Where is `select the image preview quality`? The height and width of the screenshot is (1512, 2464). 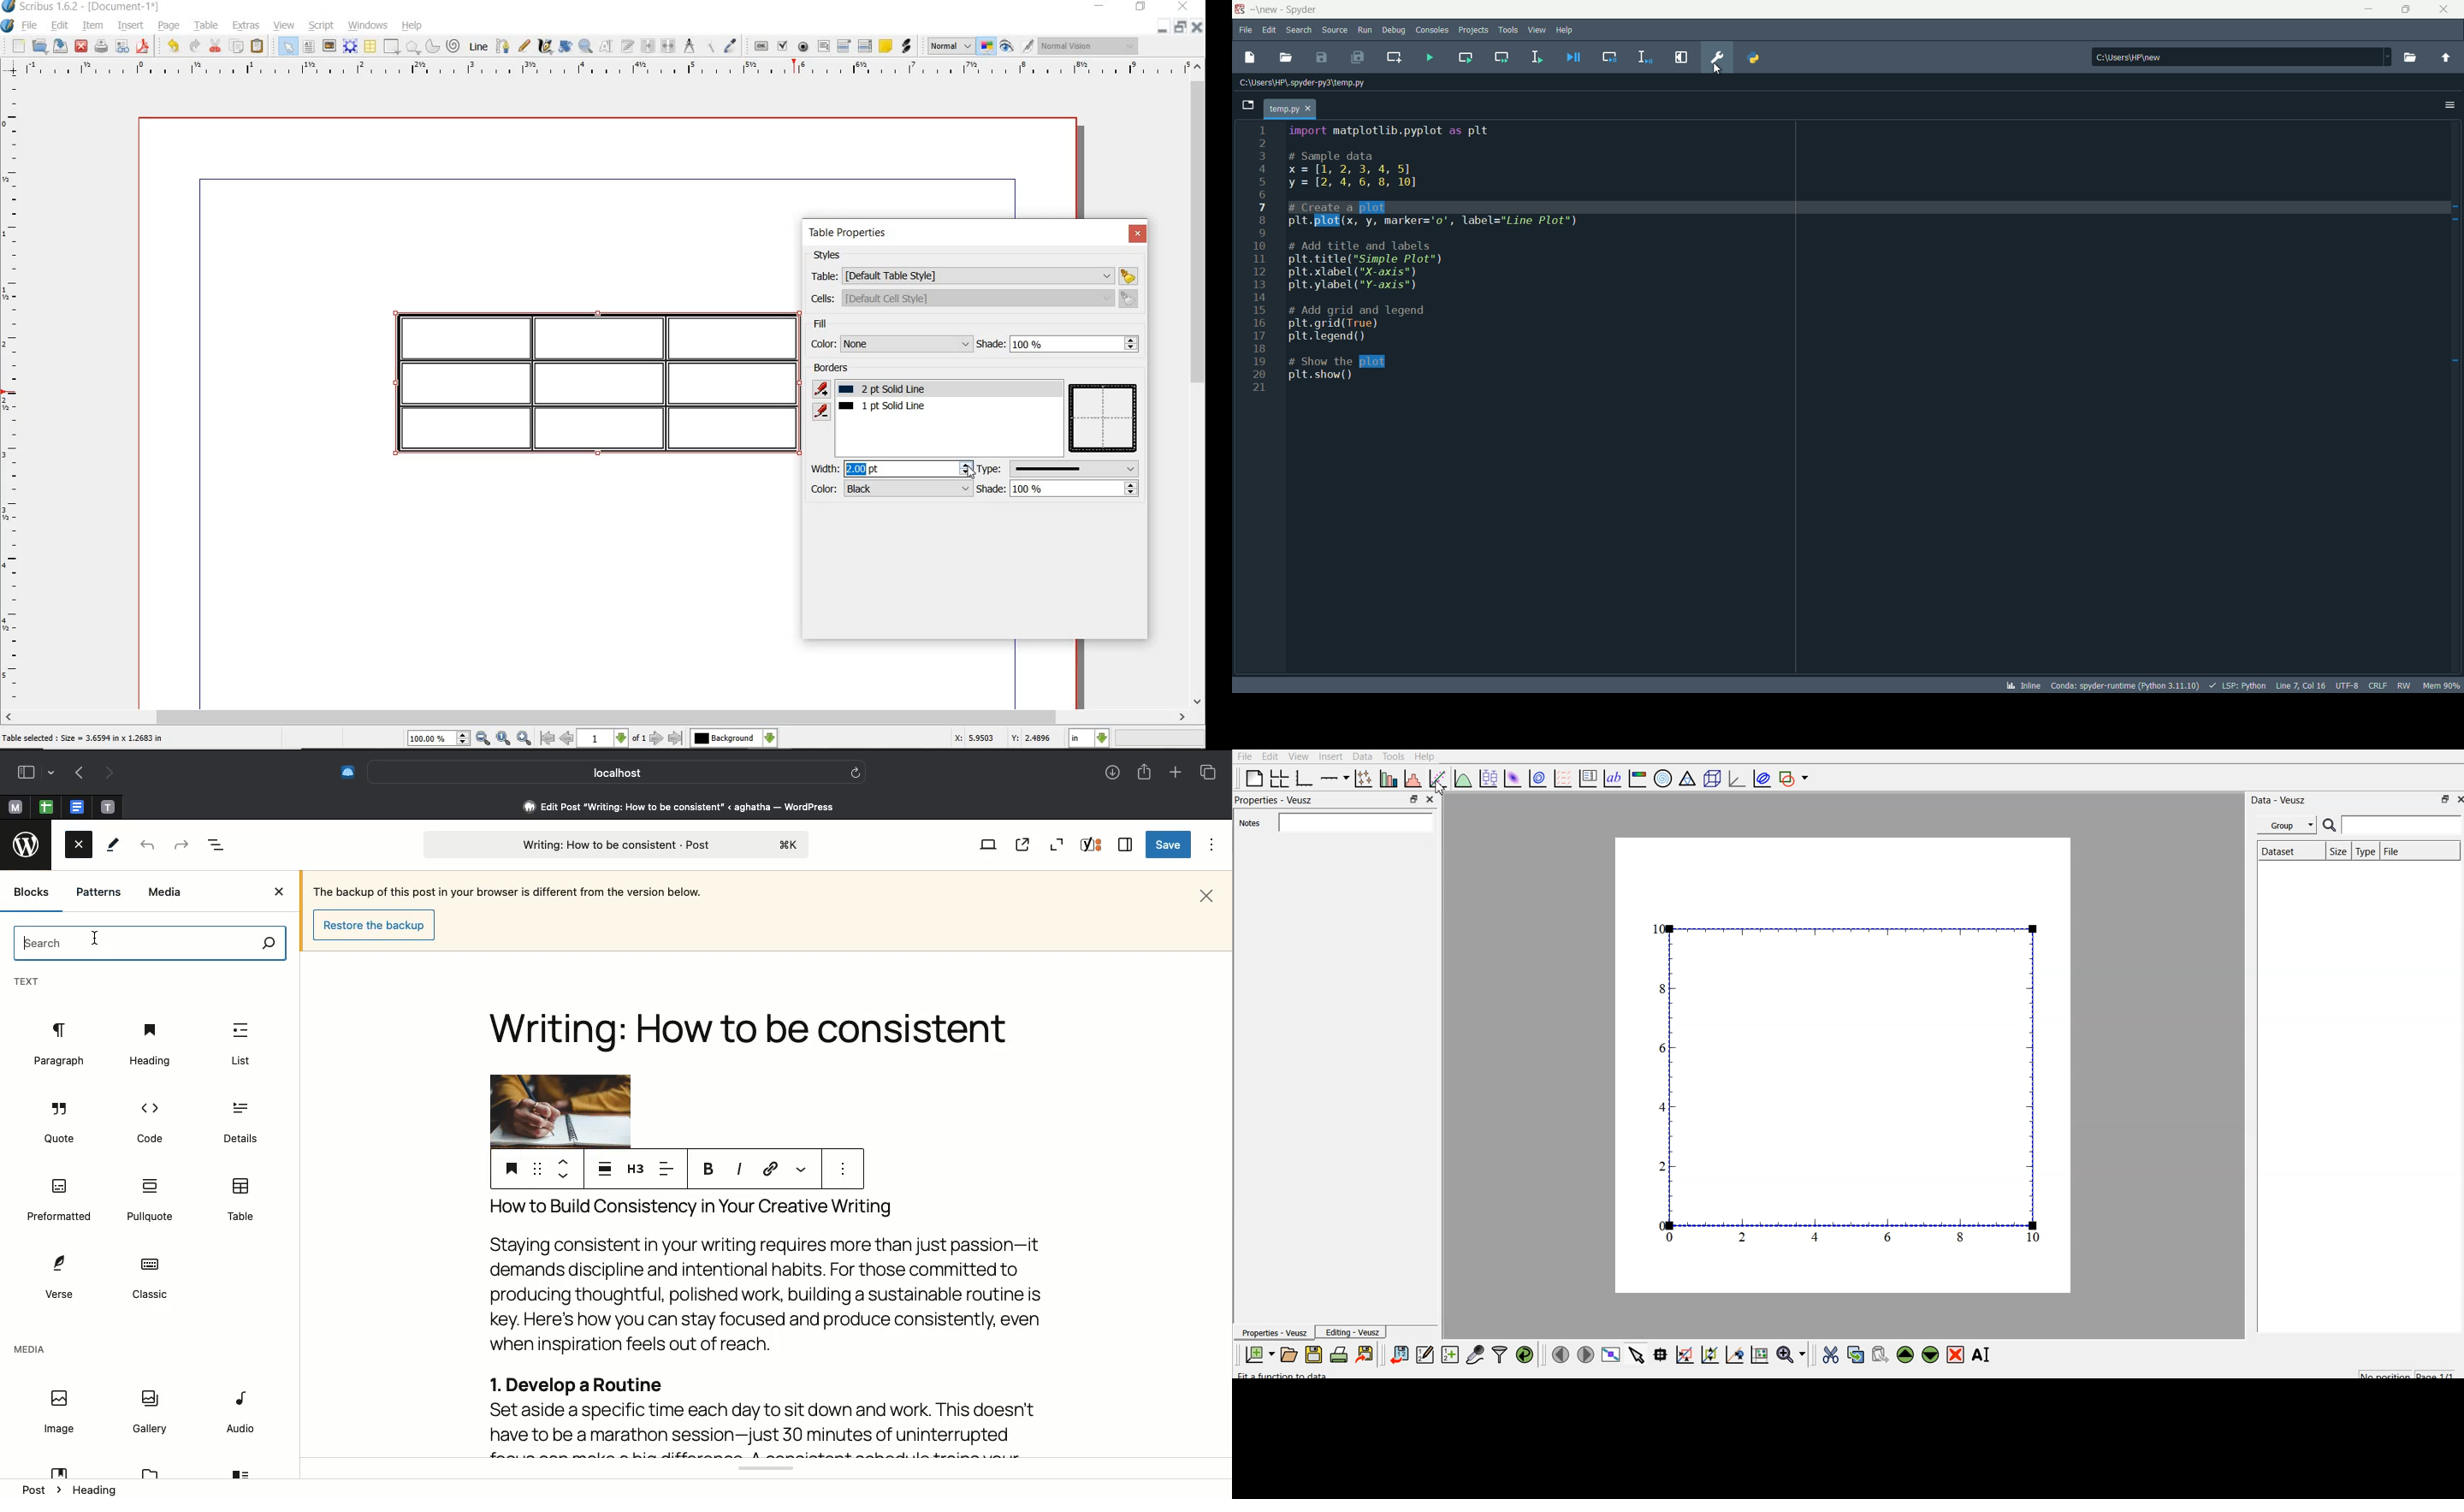 select the image preview quality is located at coordinates (947, 46).